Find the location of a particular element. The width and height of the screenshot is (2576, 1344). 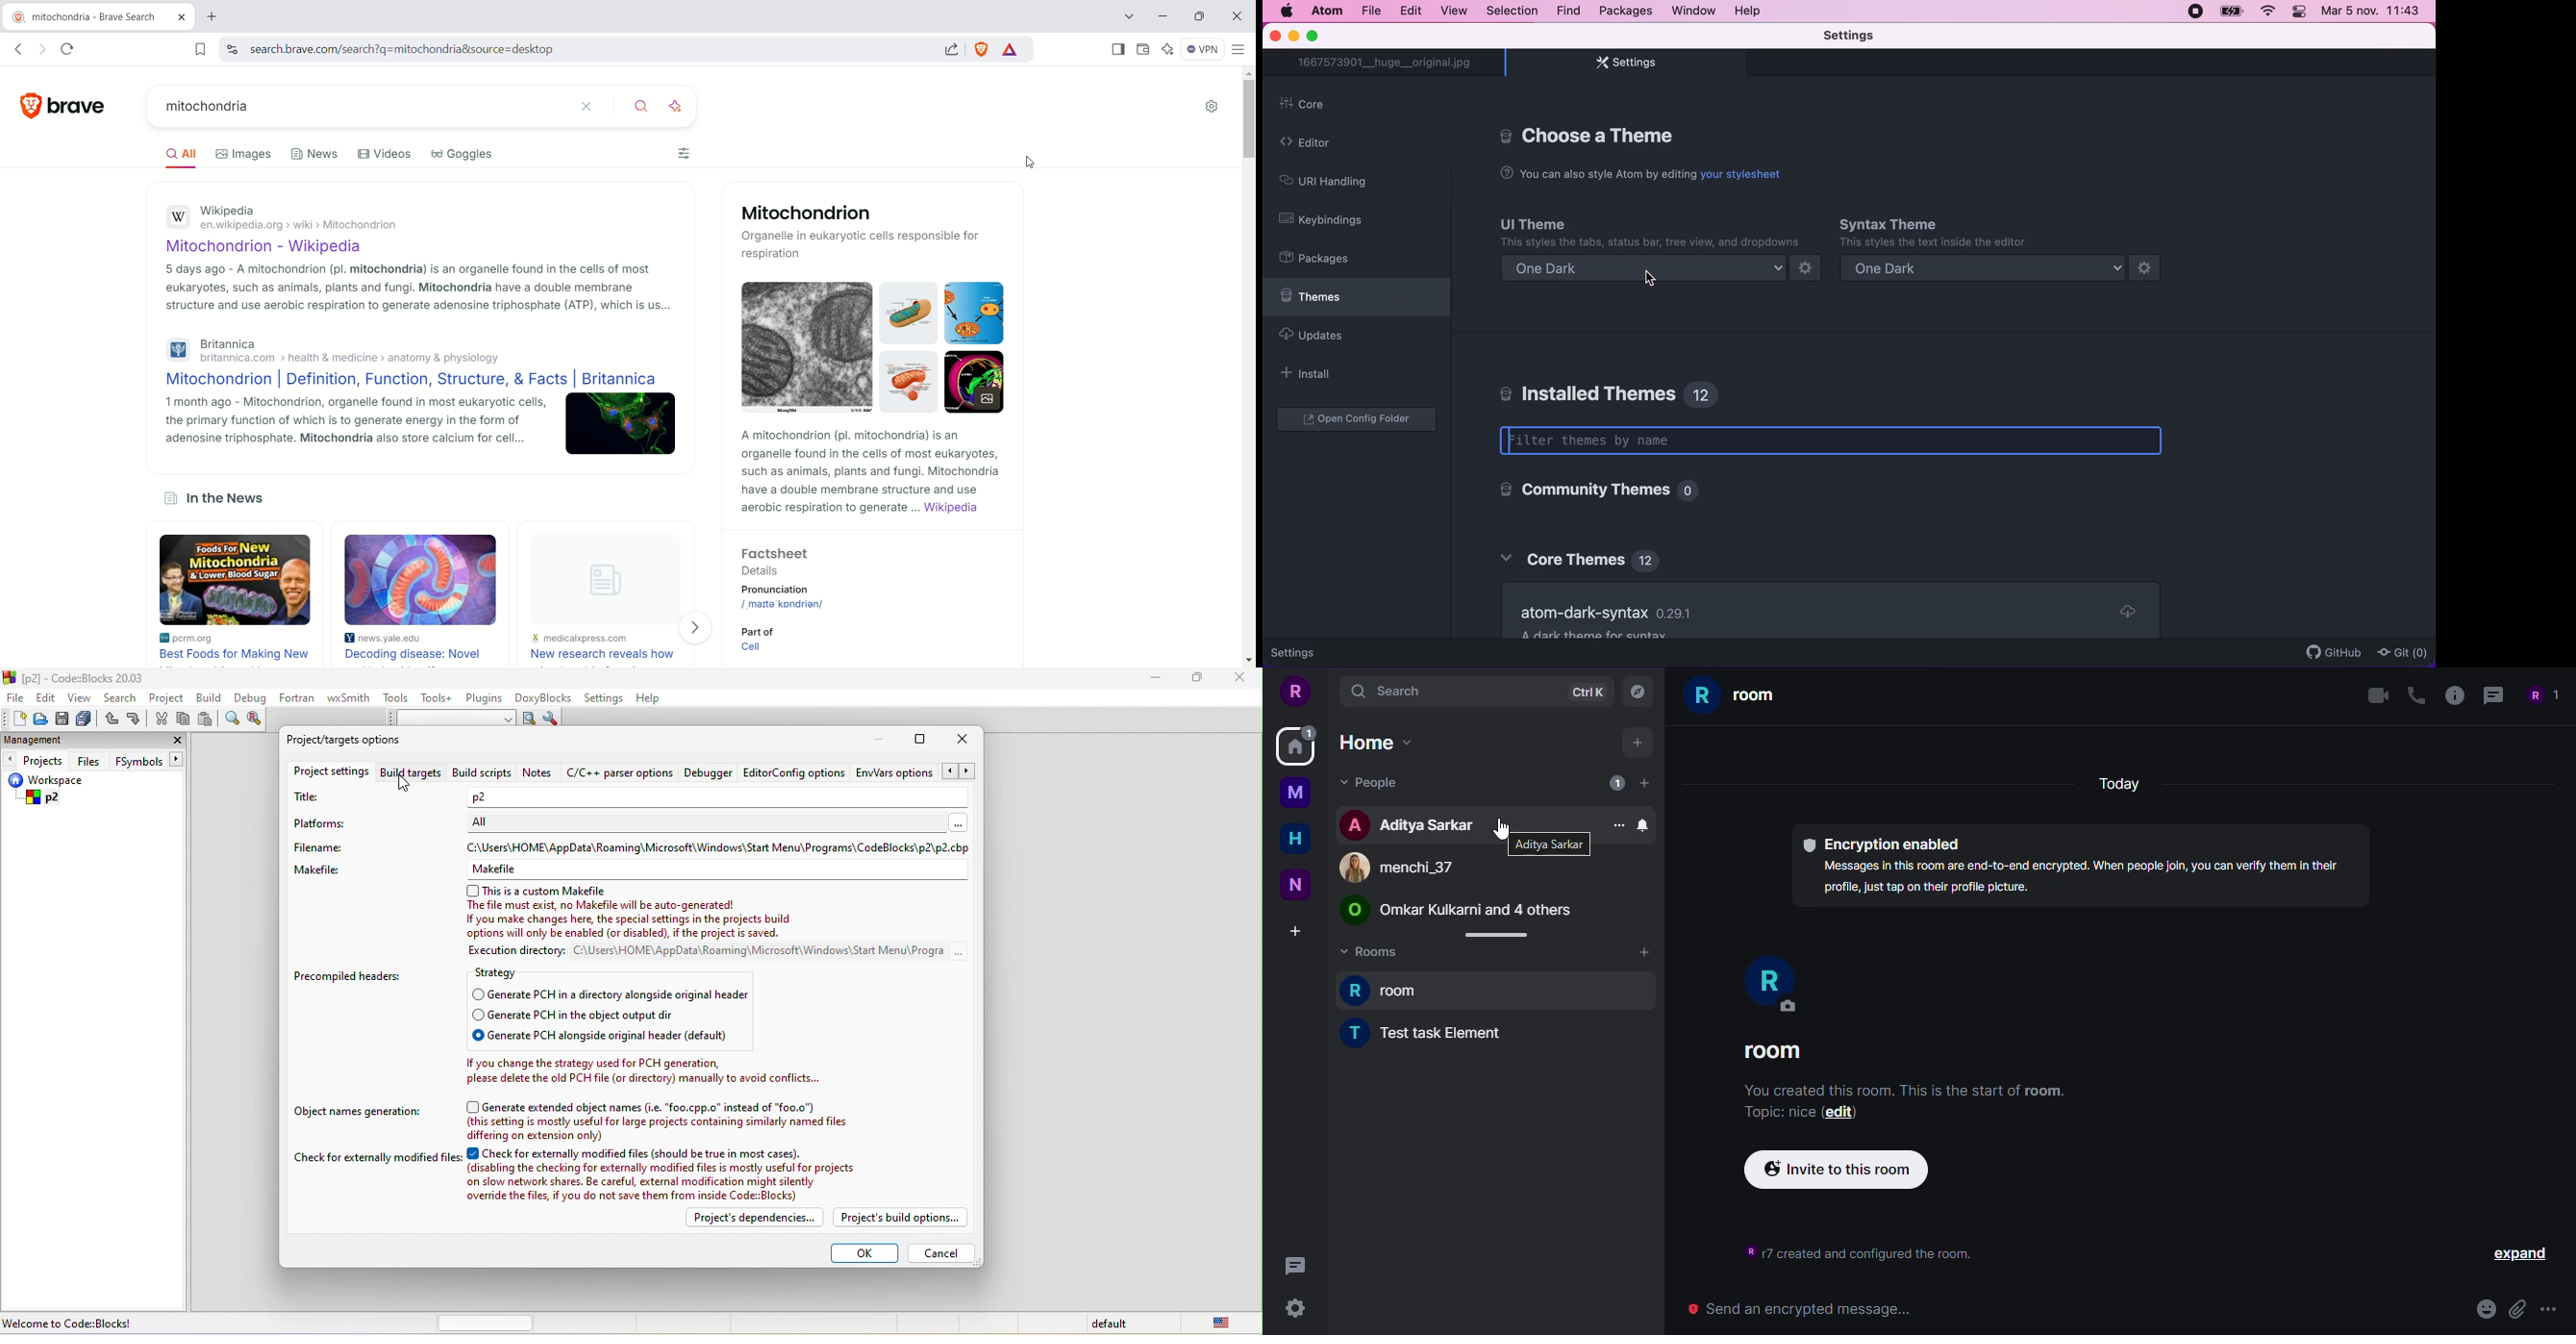

menchi_37 is located at coordinates (1394, 869).